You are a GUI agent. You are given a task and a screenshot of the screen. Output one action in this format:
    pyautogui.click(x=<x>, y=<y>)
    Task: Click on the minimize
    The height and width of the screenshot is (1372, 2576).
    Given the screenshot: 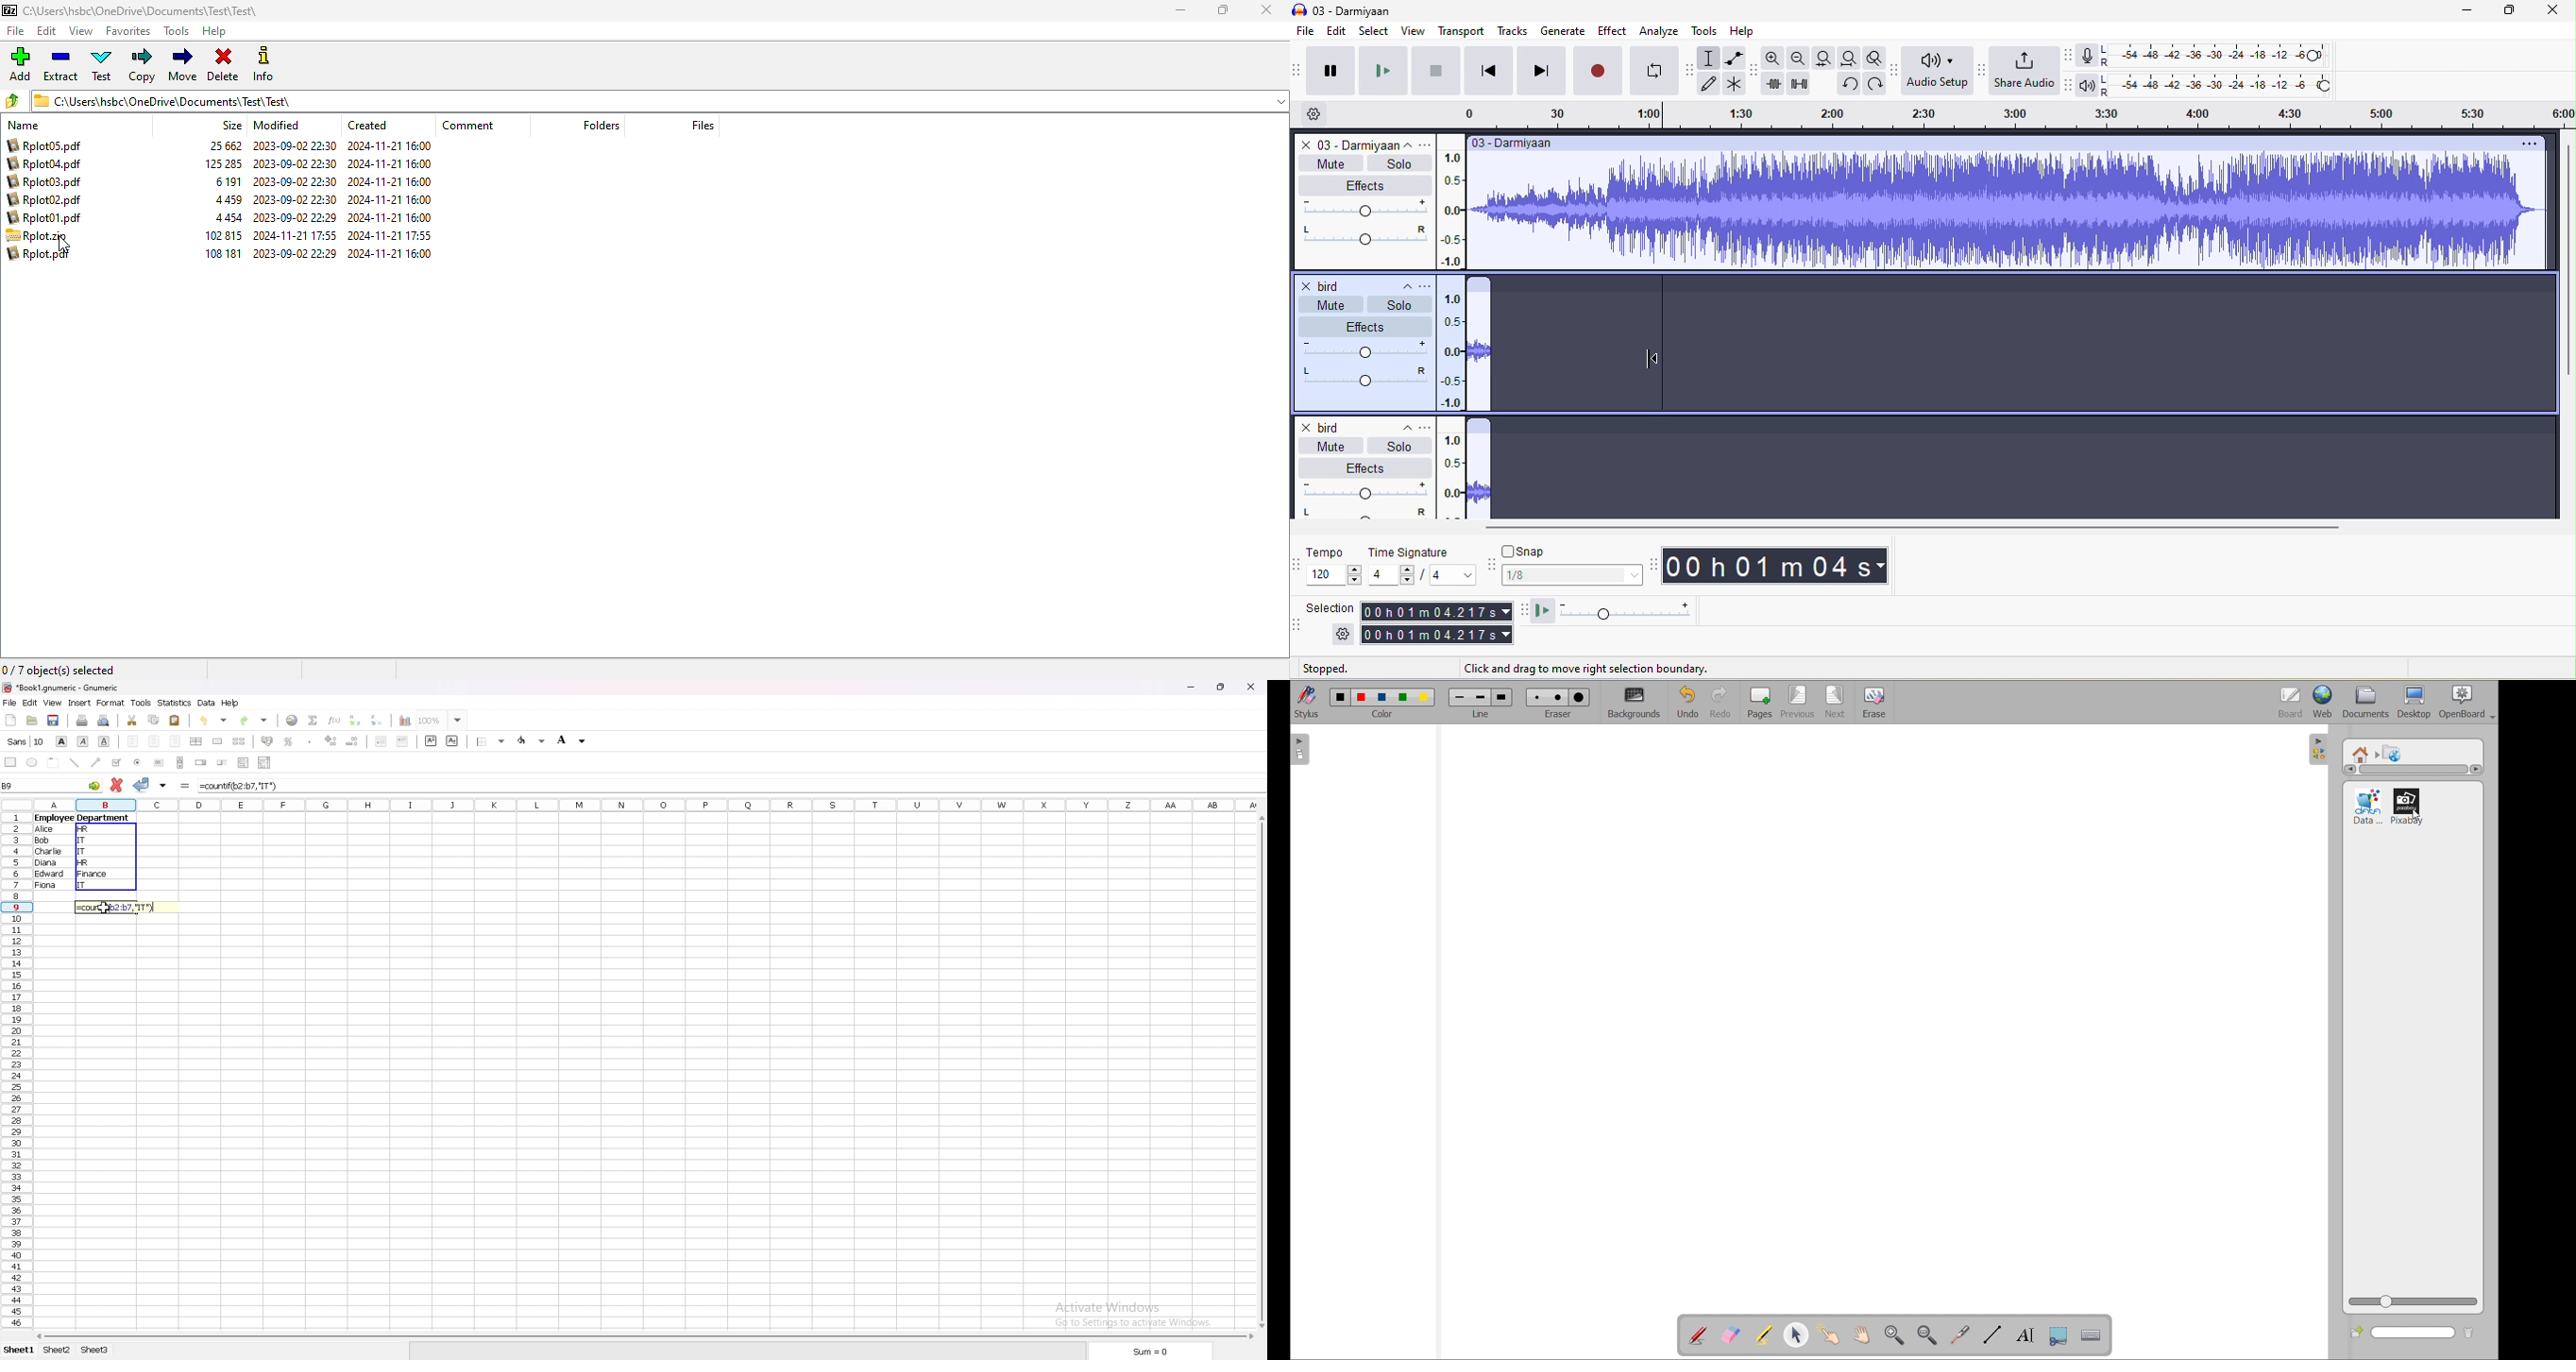 What is the action you would take?
    pyautogui.click(x=1191, y=688)
    